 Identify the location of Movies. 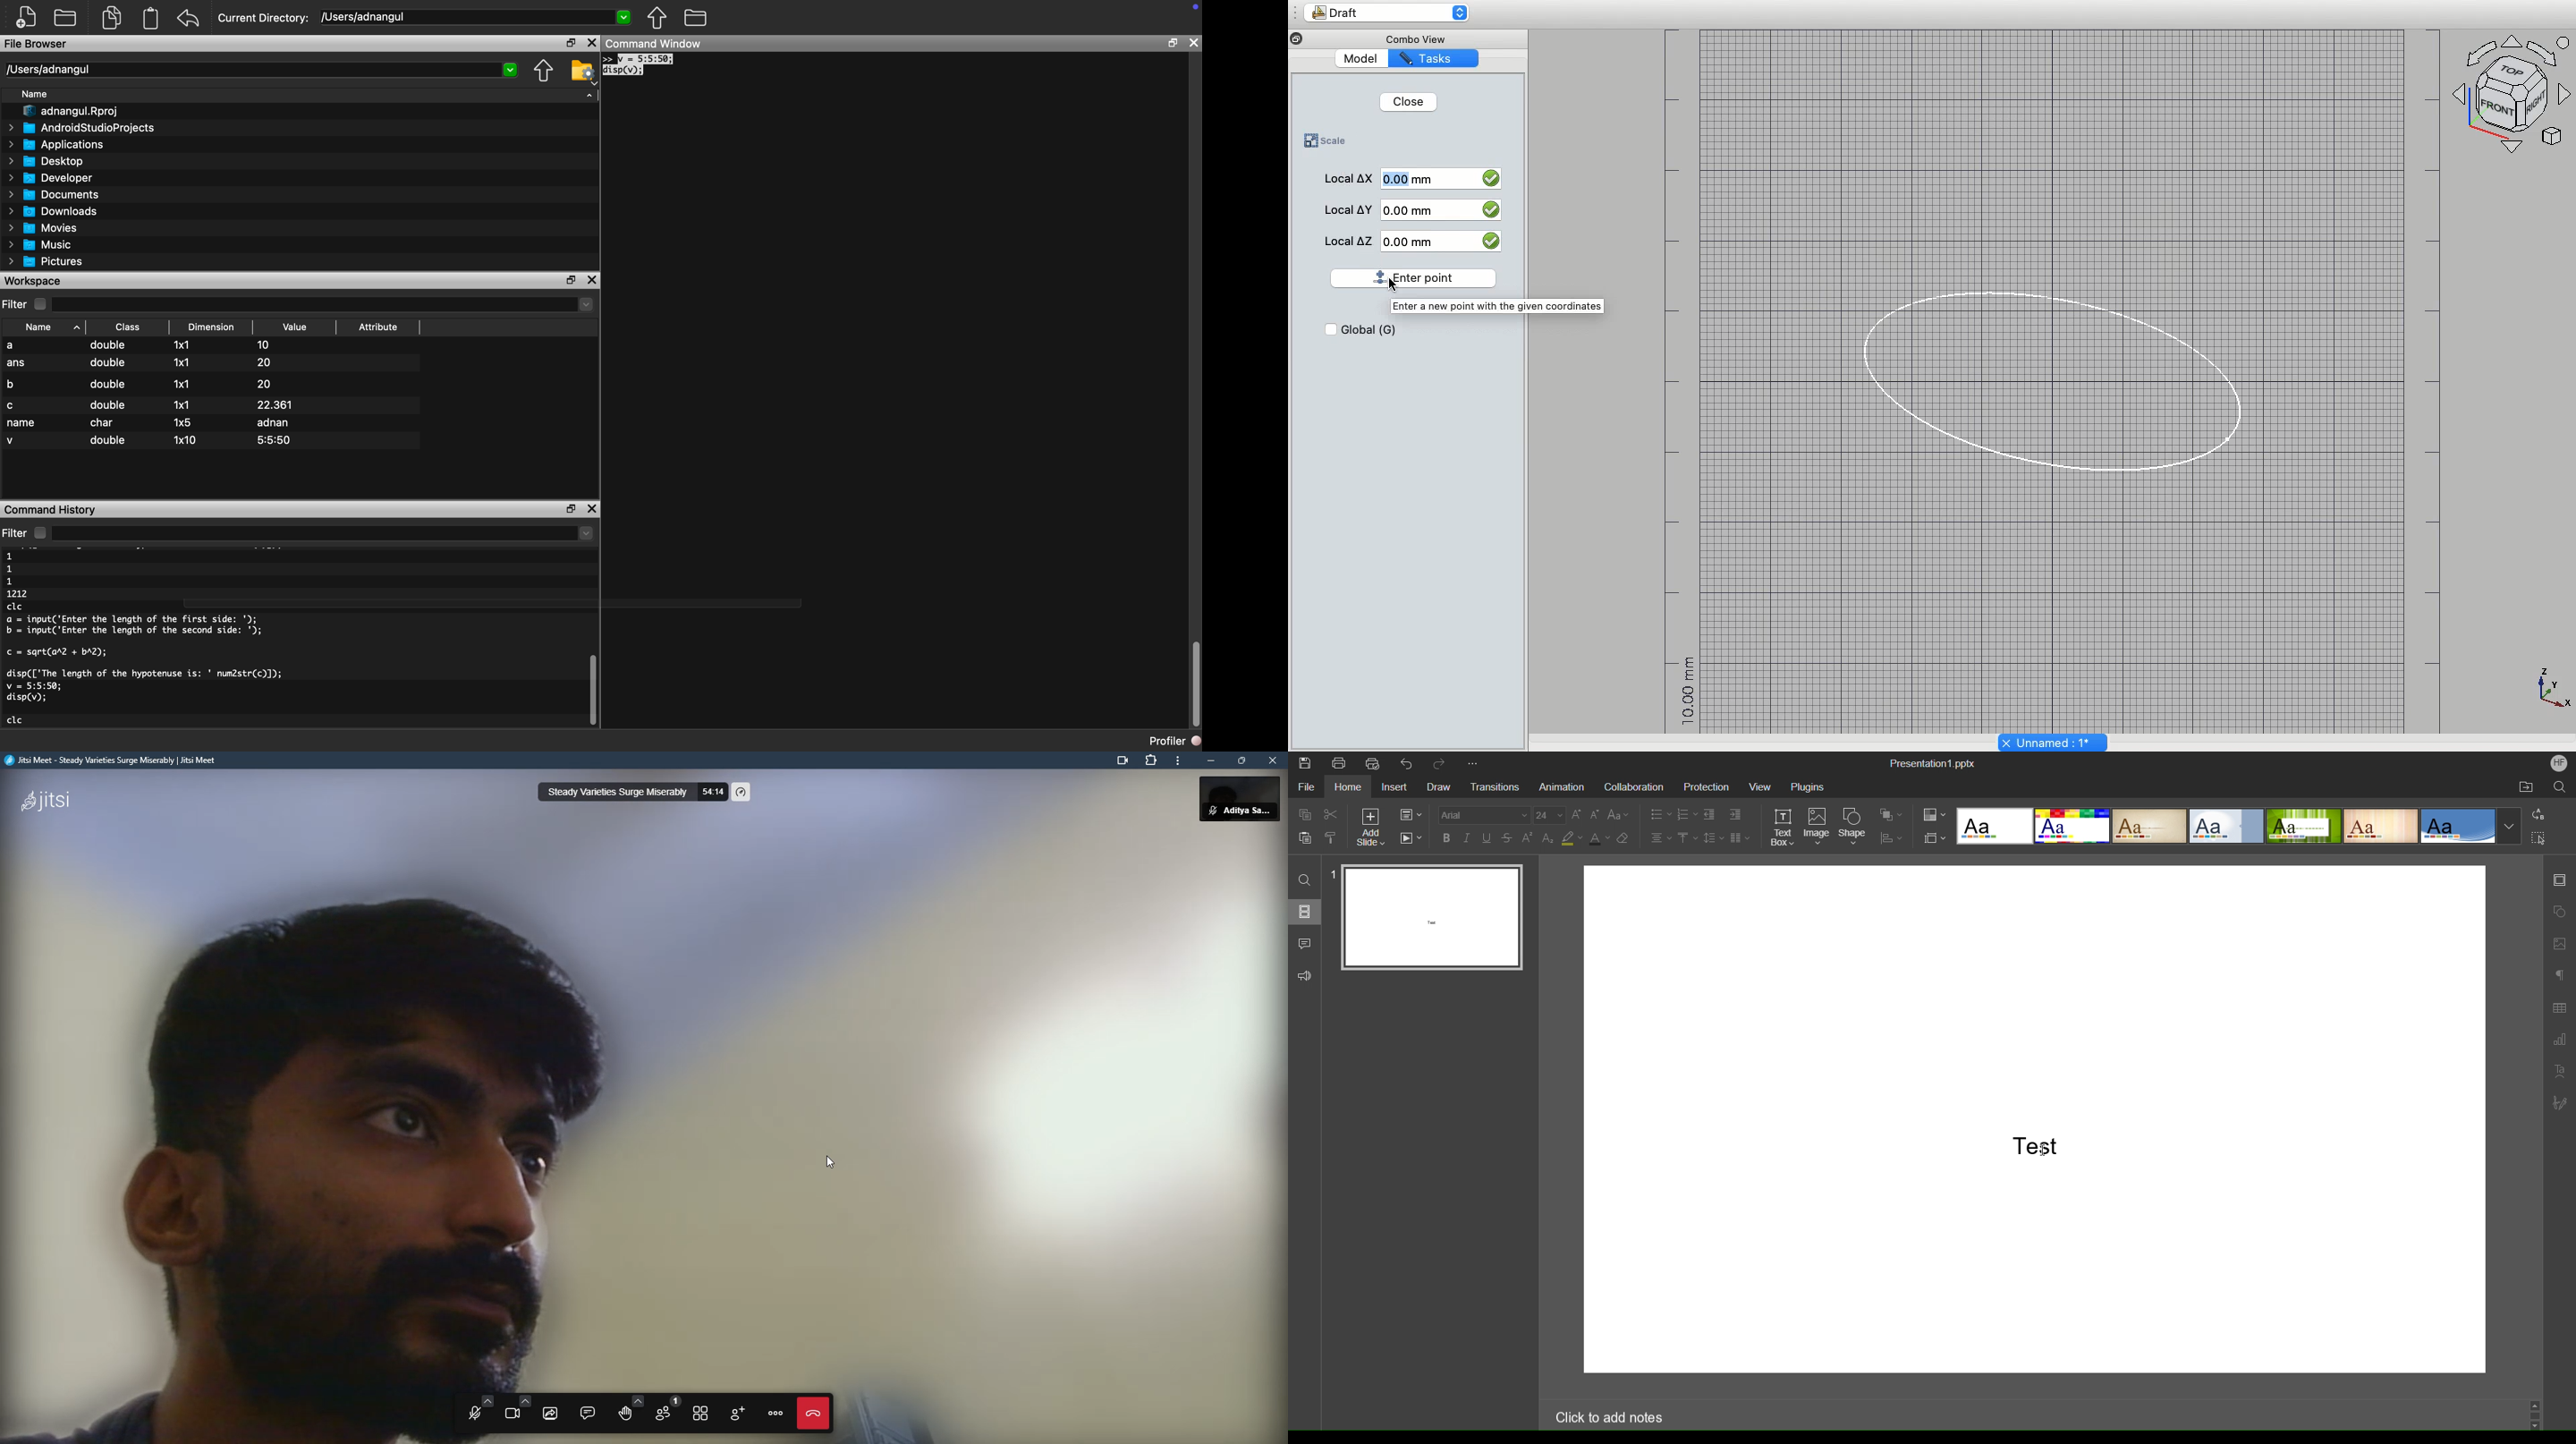
(42, 228).